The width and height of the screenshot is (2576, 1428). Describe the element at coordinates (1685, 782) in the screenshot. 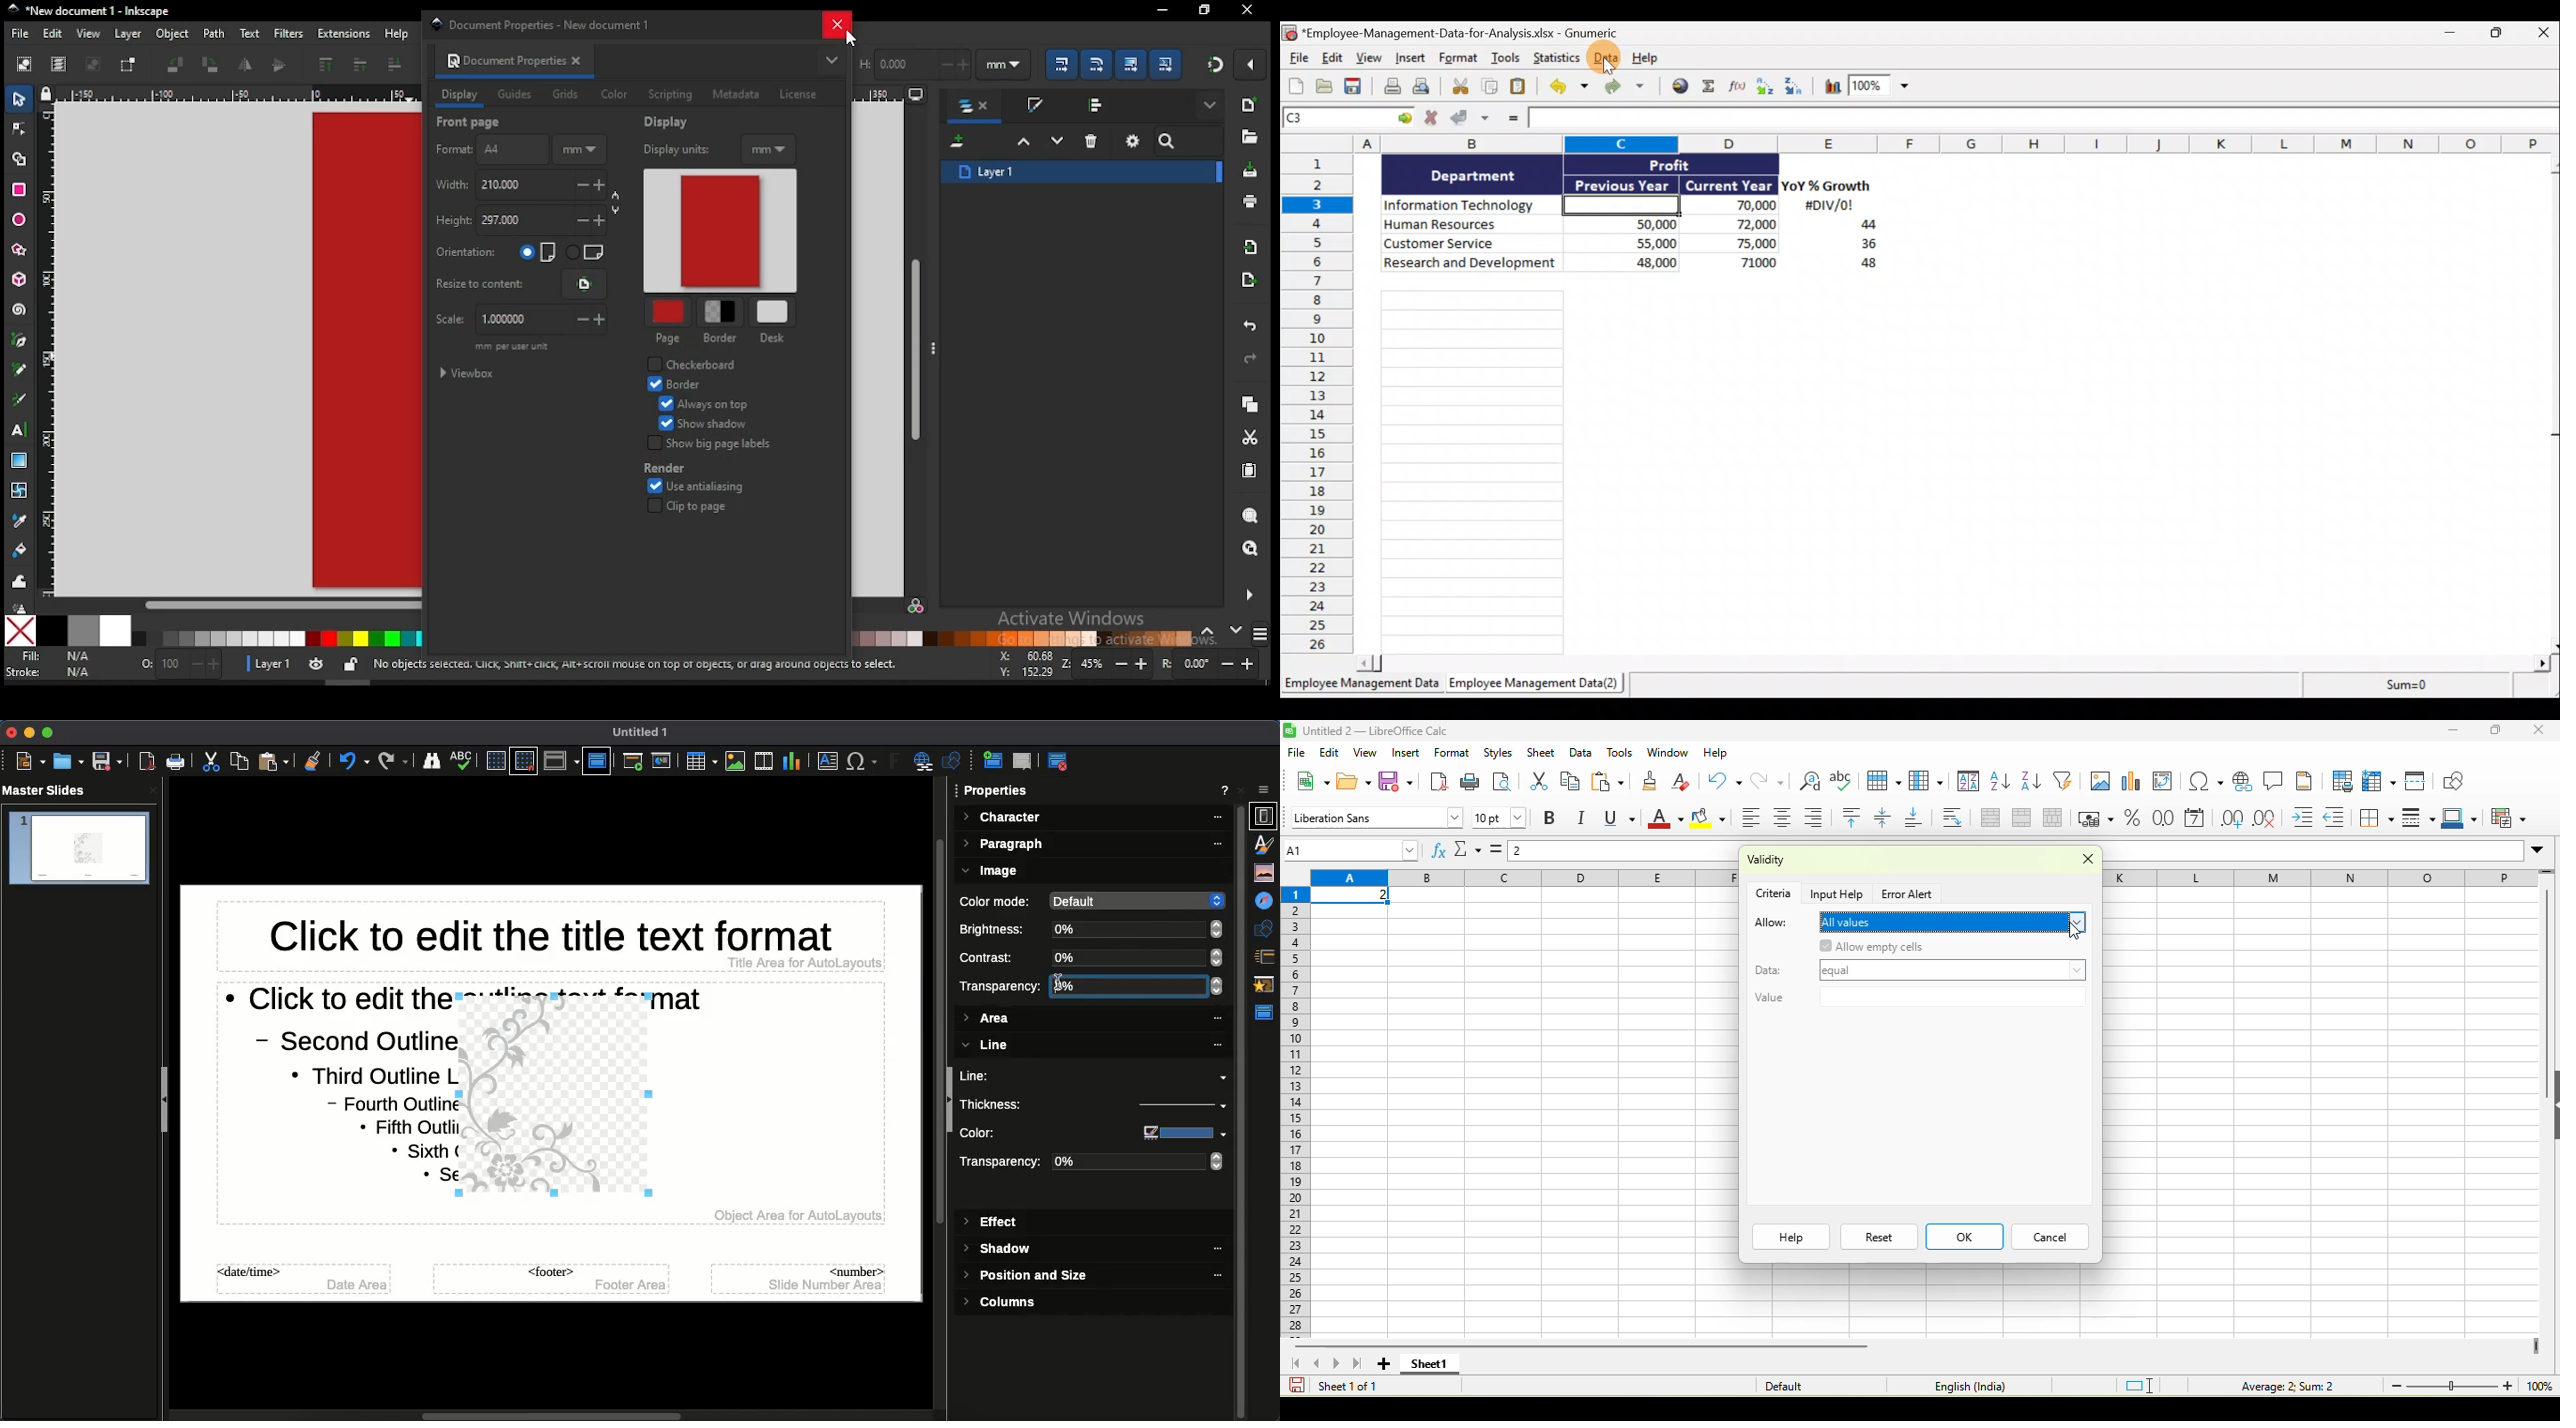

I see `clear directly formatting` at that location.